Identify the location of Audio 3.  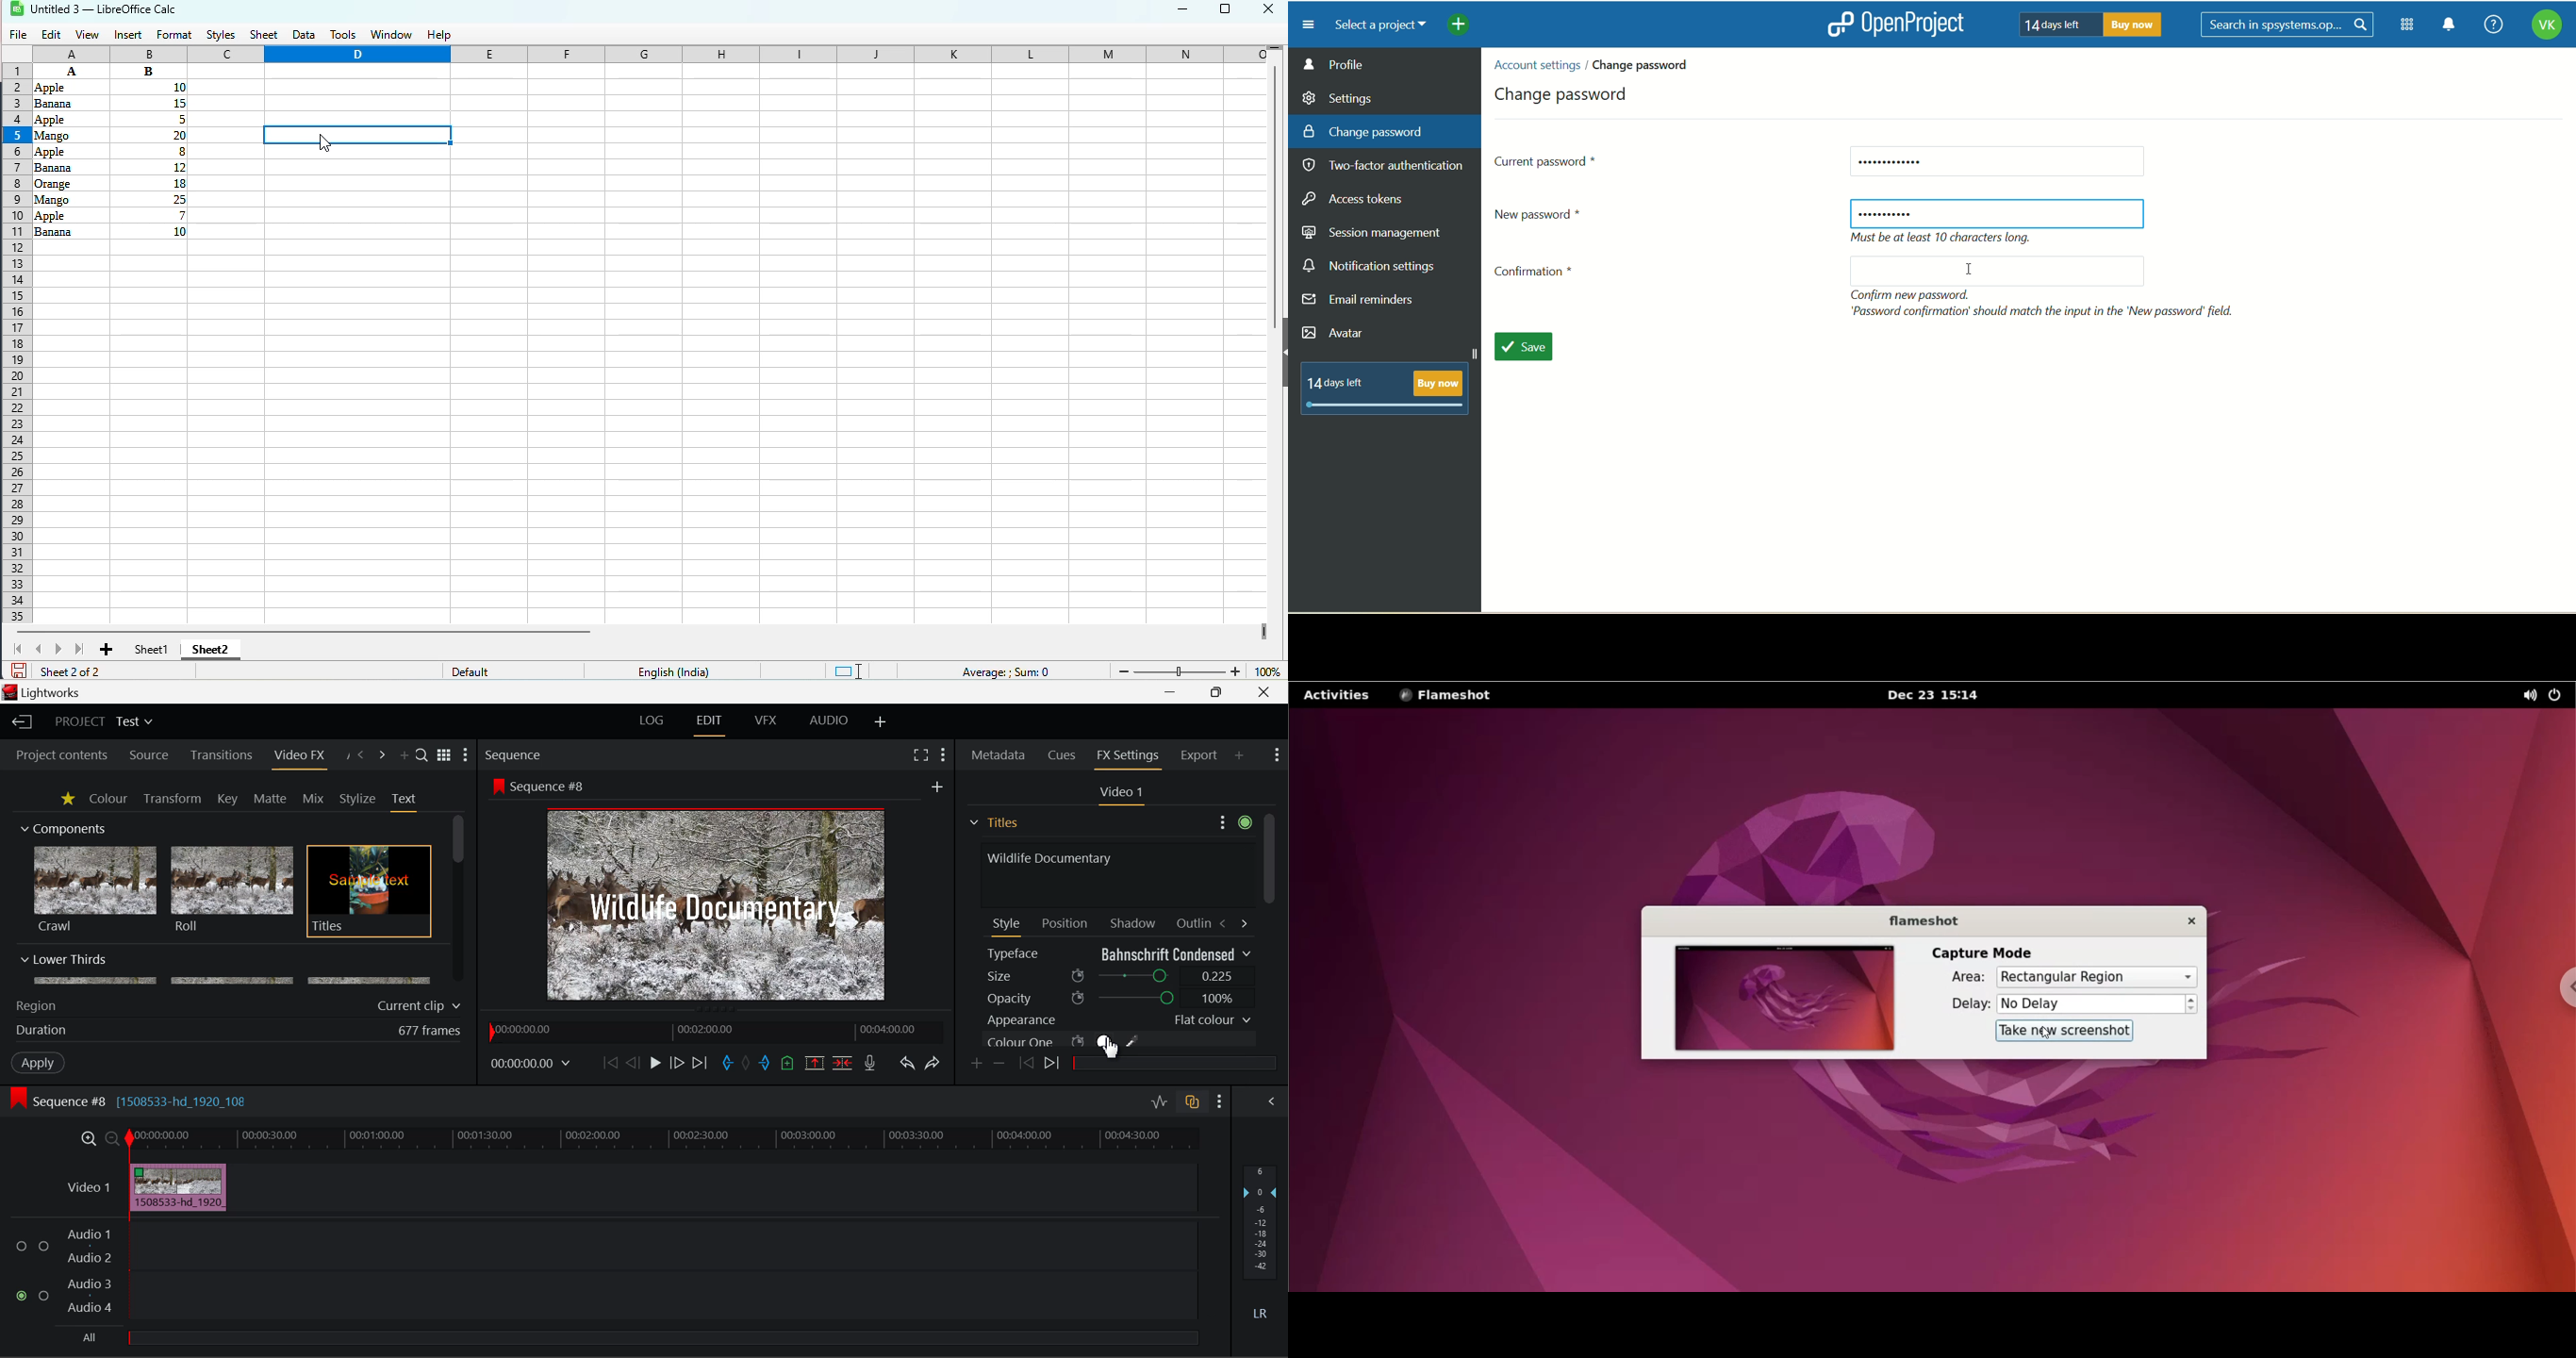
(89, 1283).